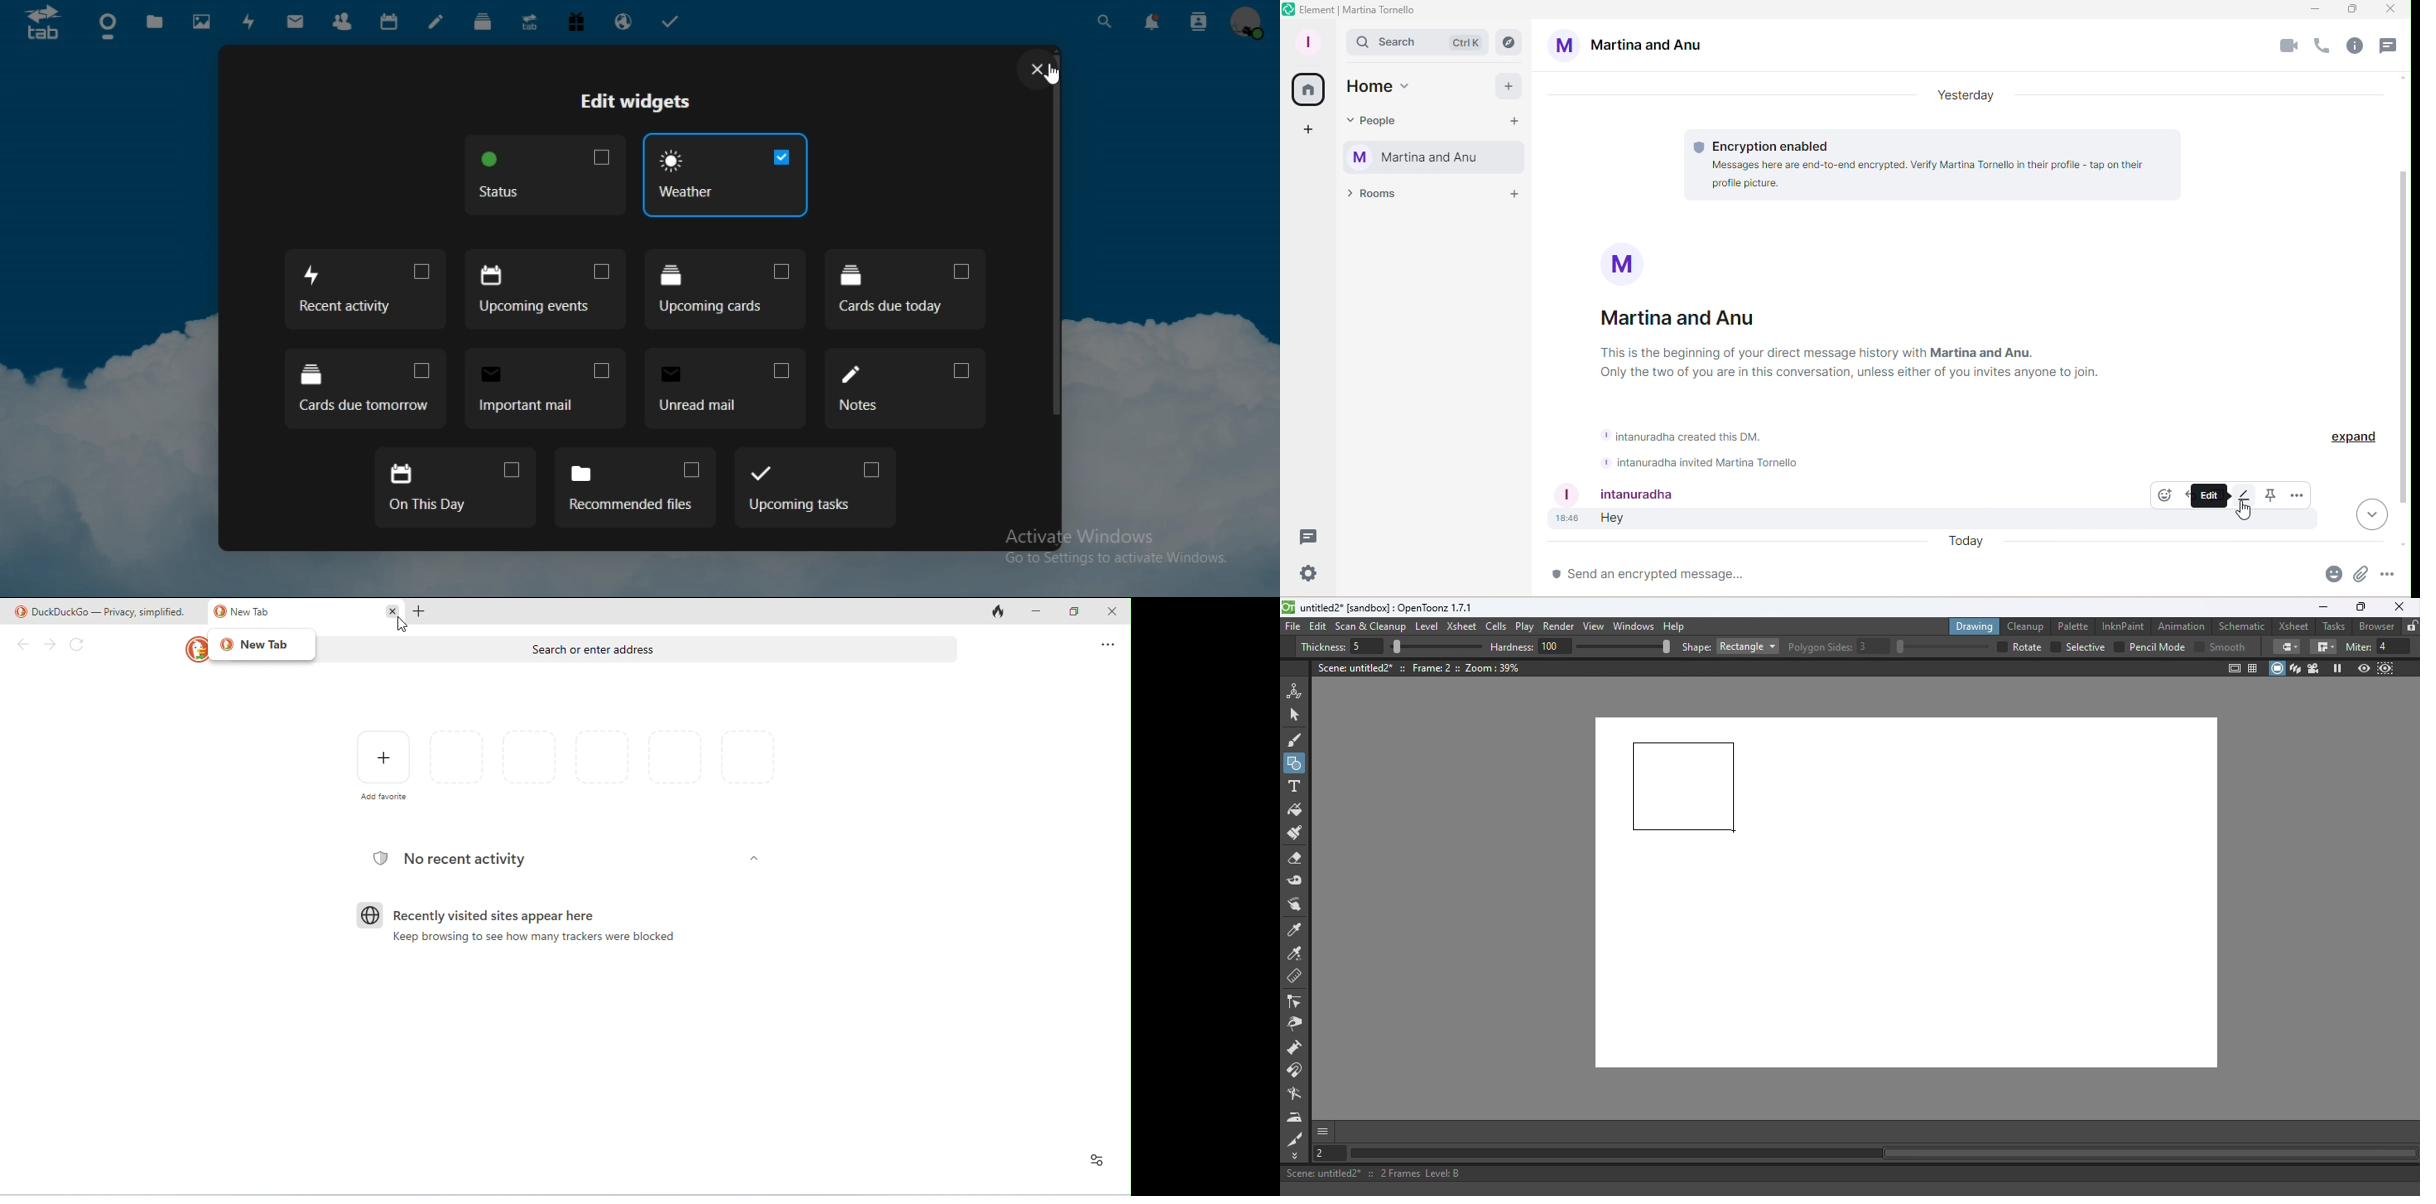  I want to click on notes, so click(904, 388).